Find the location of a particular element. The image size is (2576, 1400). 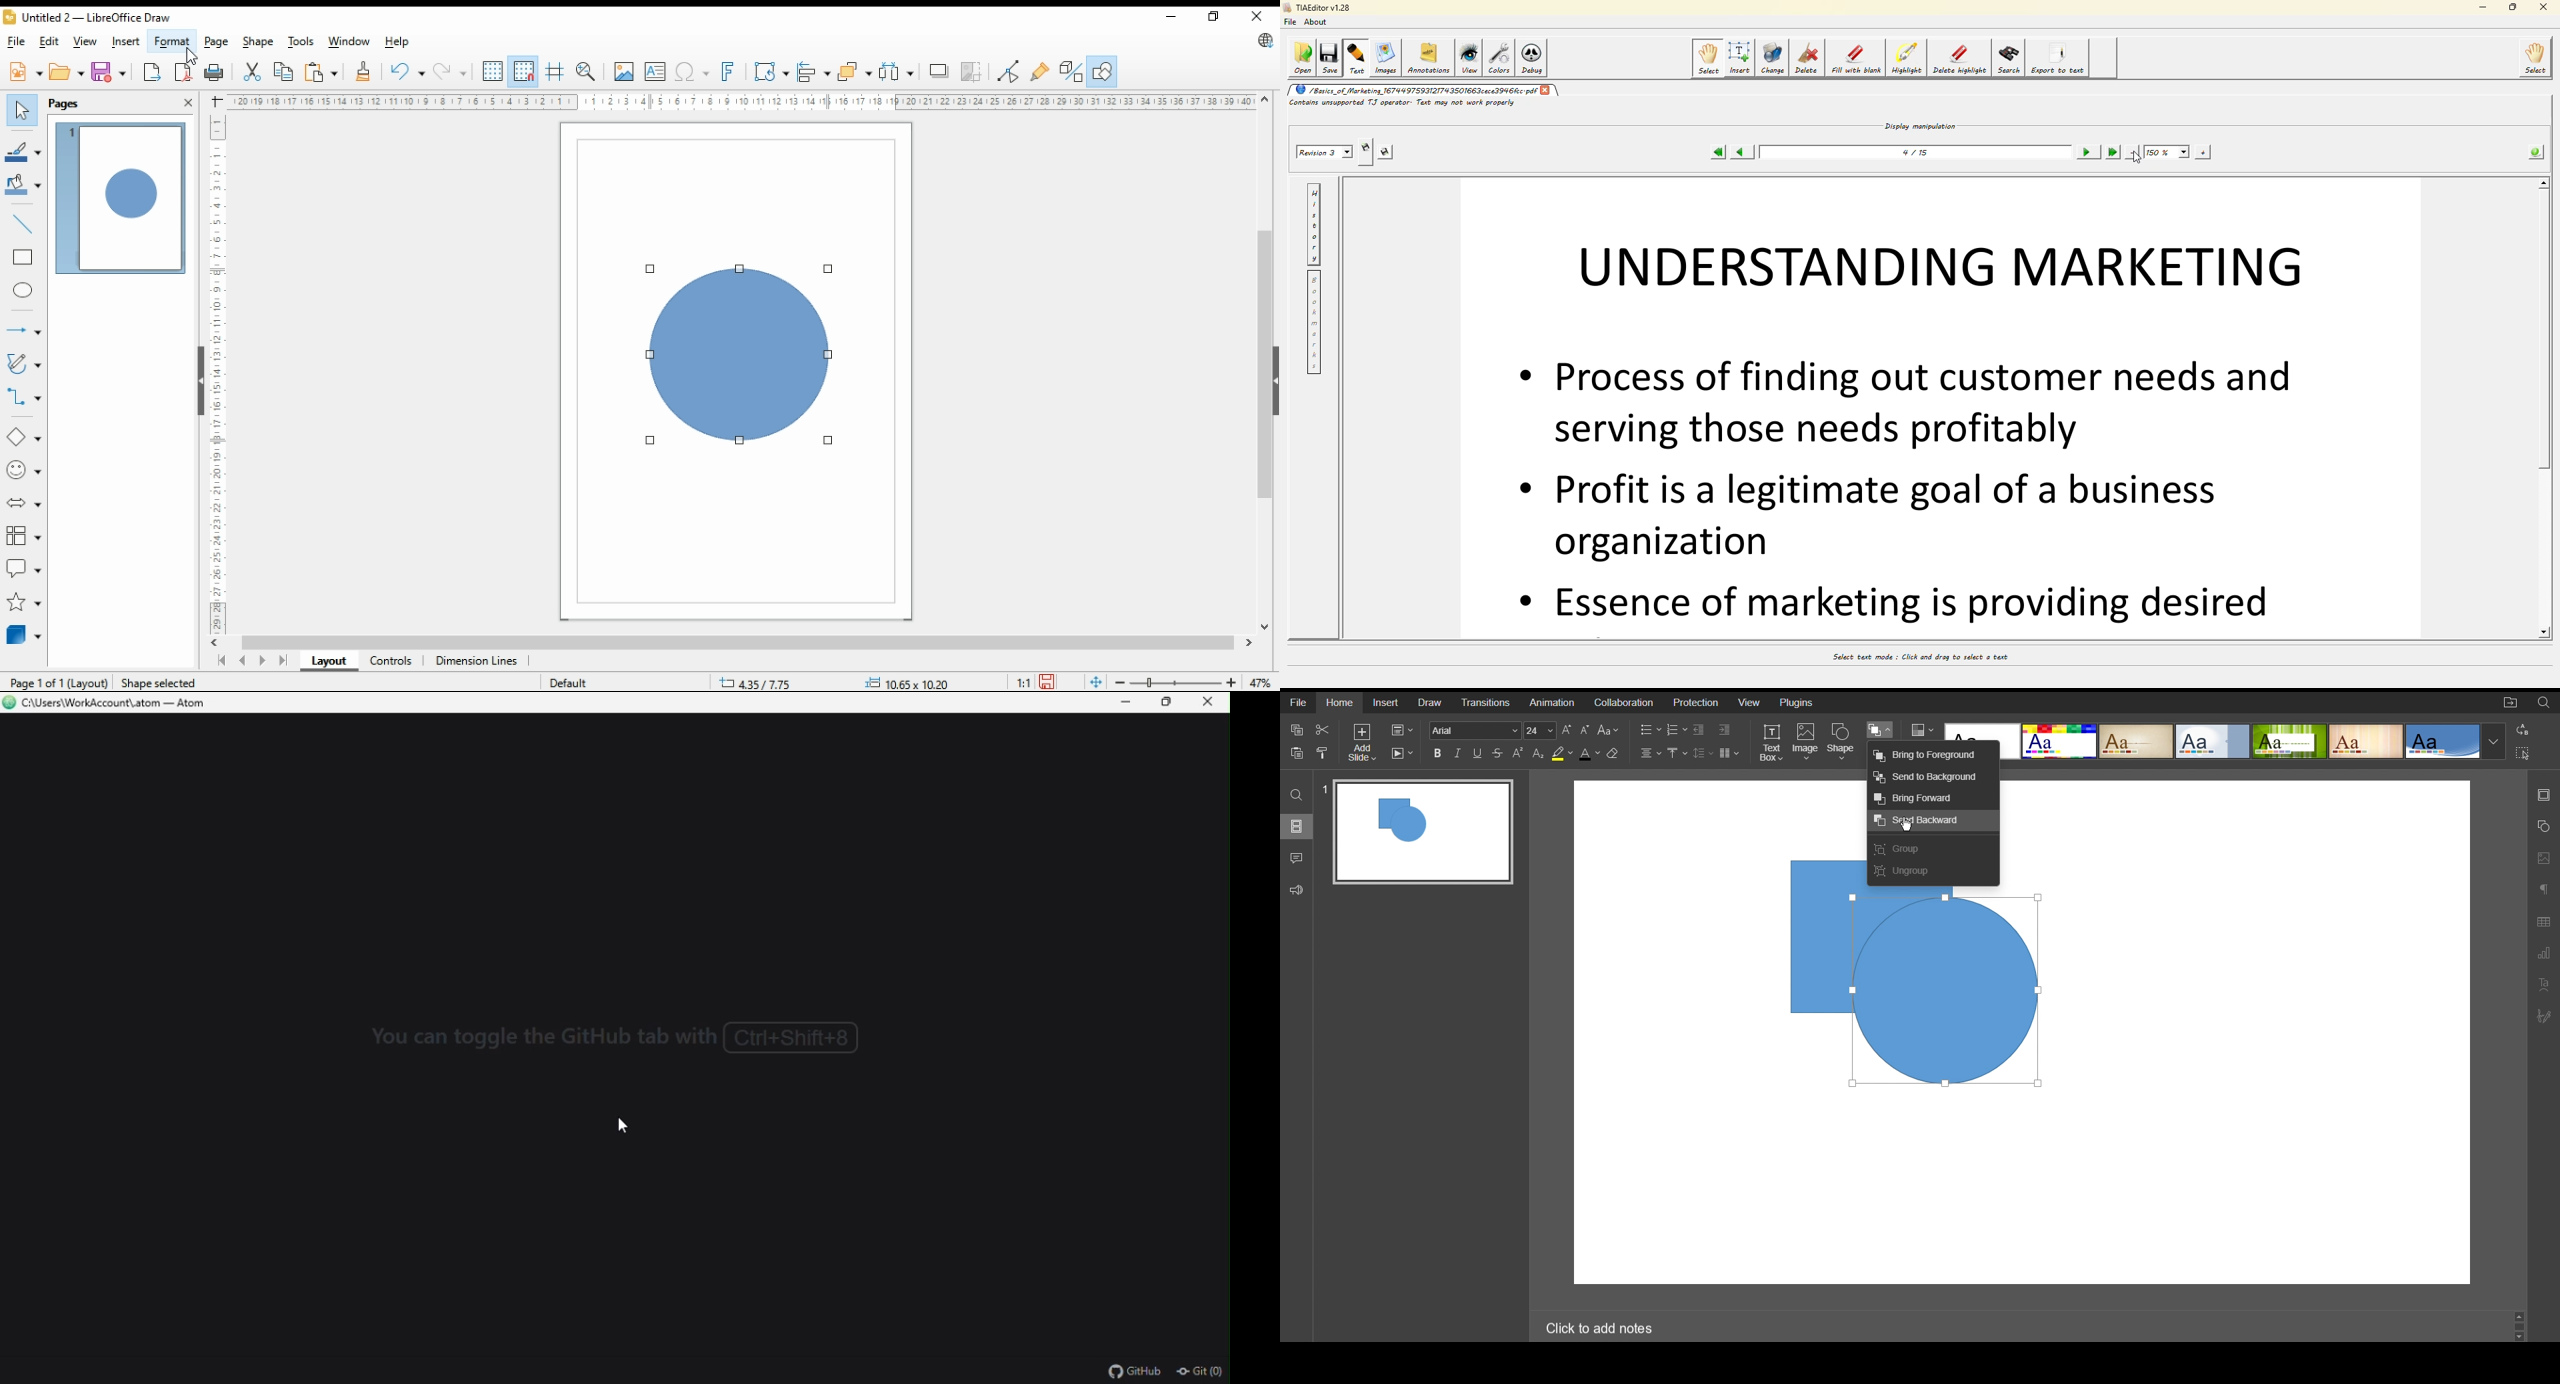

Click to add notes is located at coordinates (1599, 1328).